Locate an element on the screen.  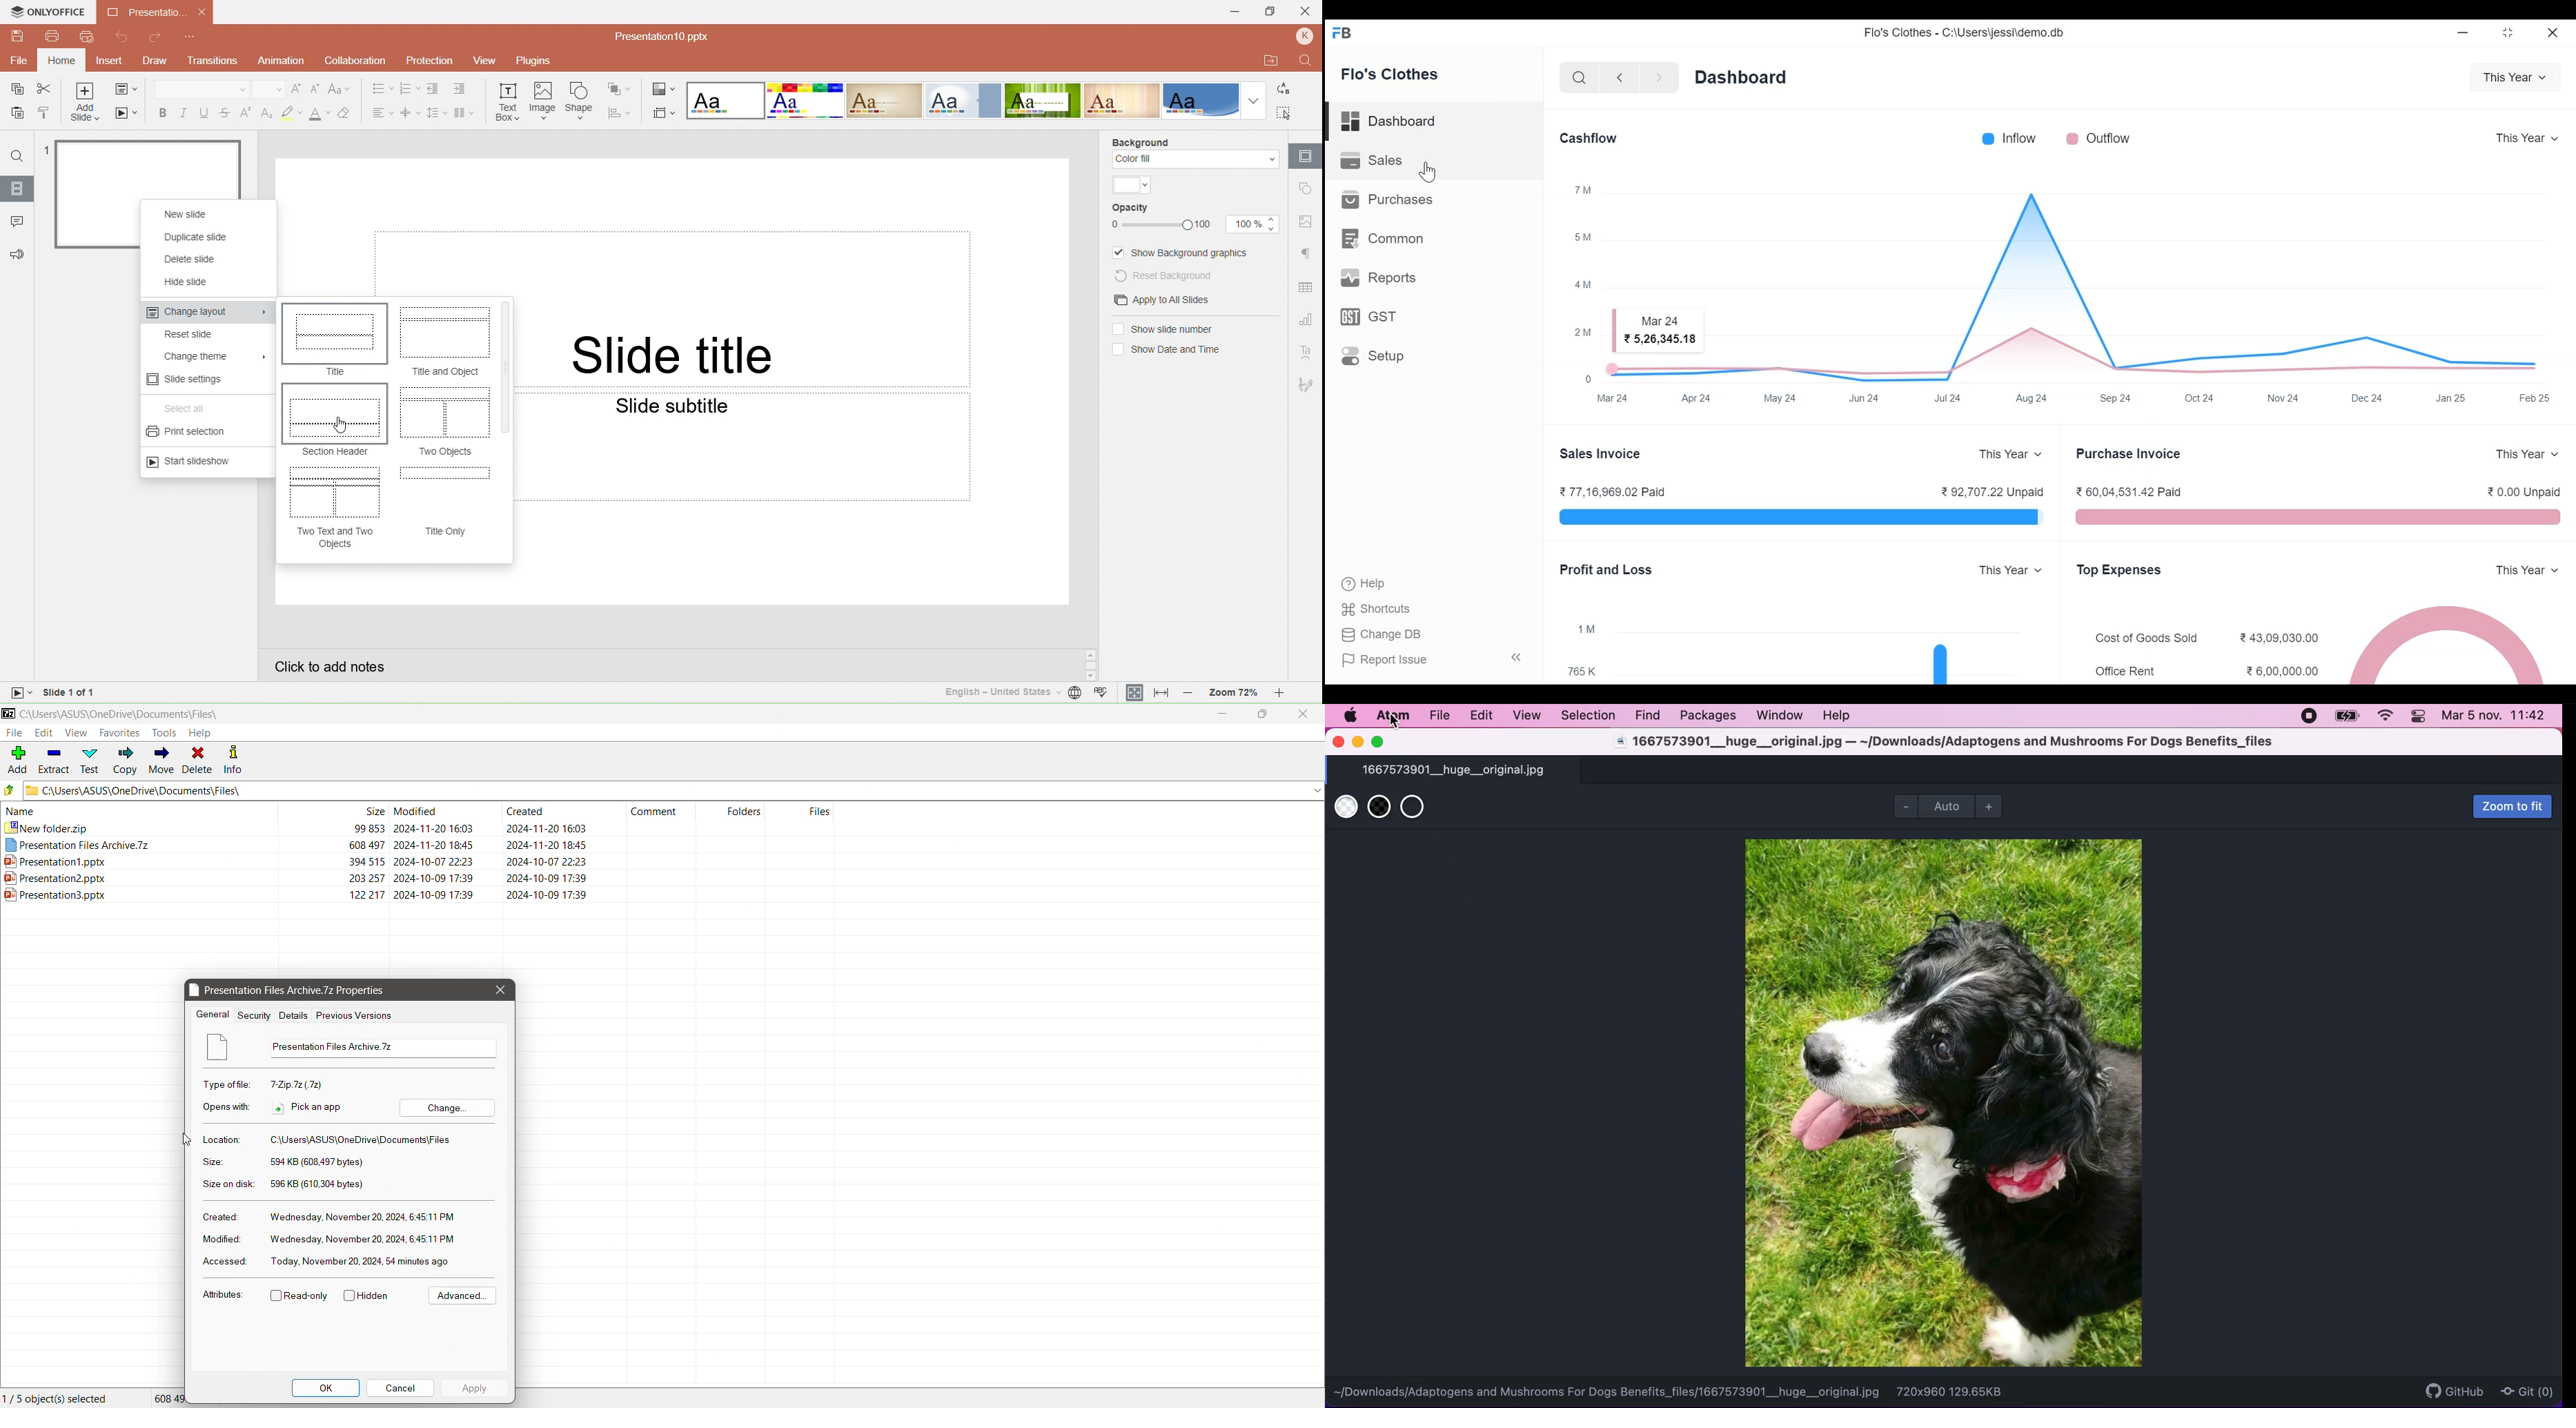
765K is located at coordinates (1587, 671).